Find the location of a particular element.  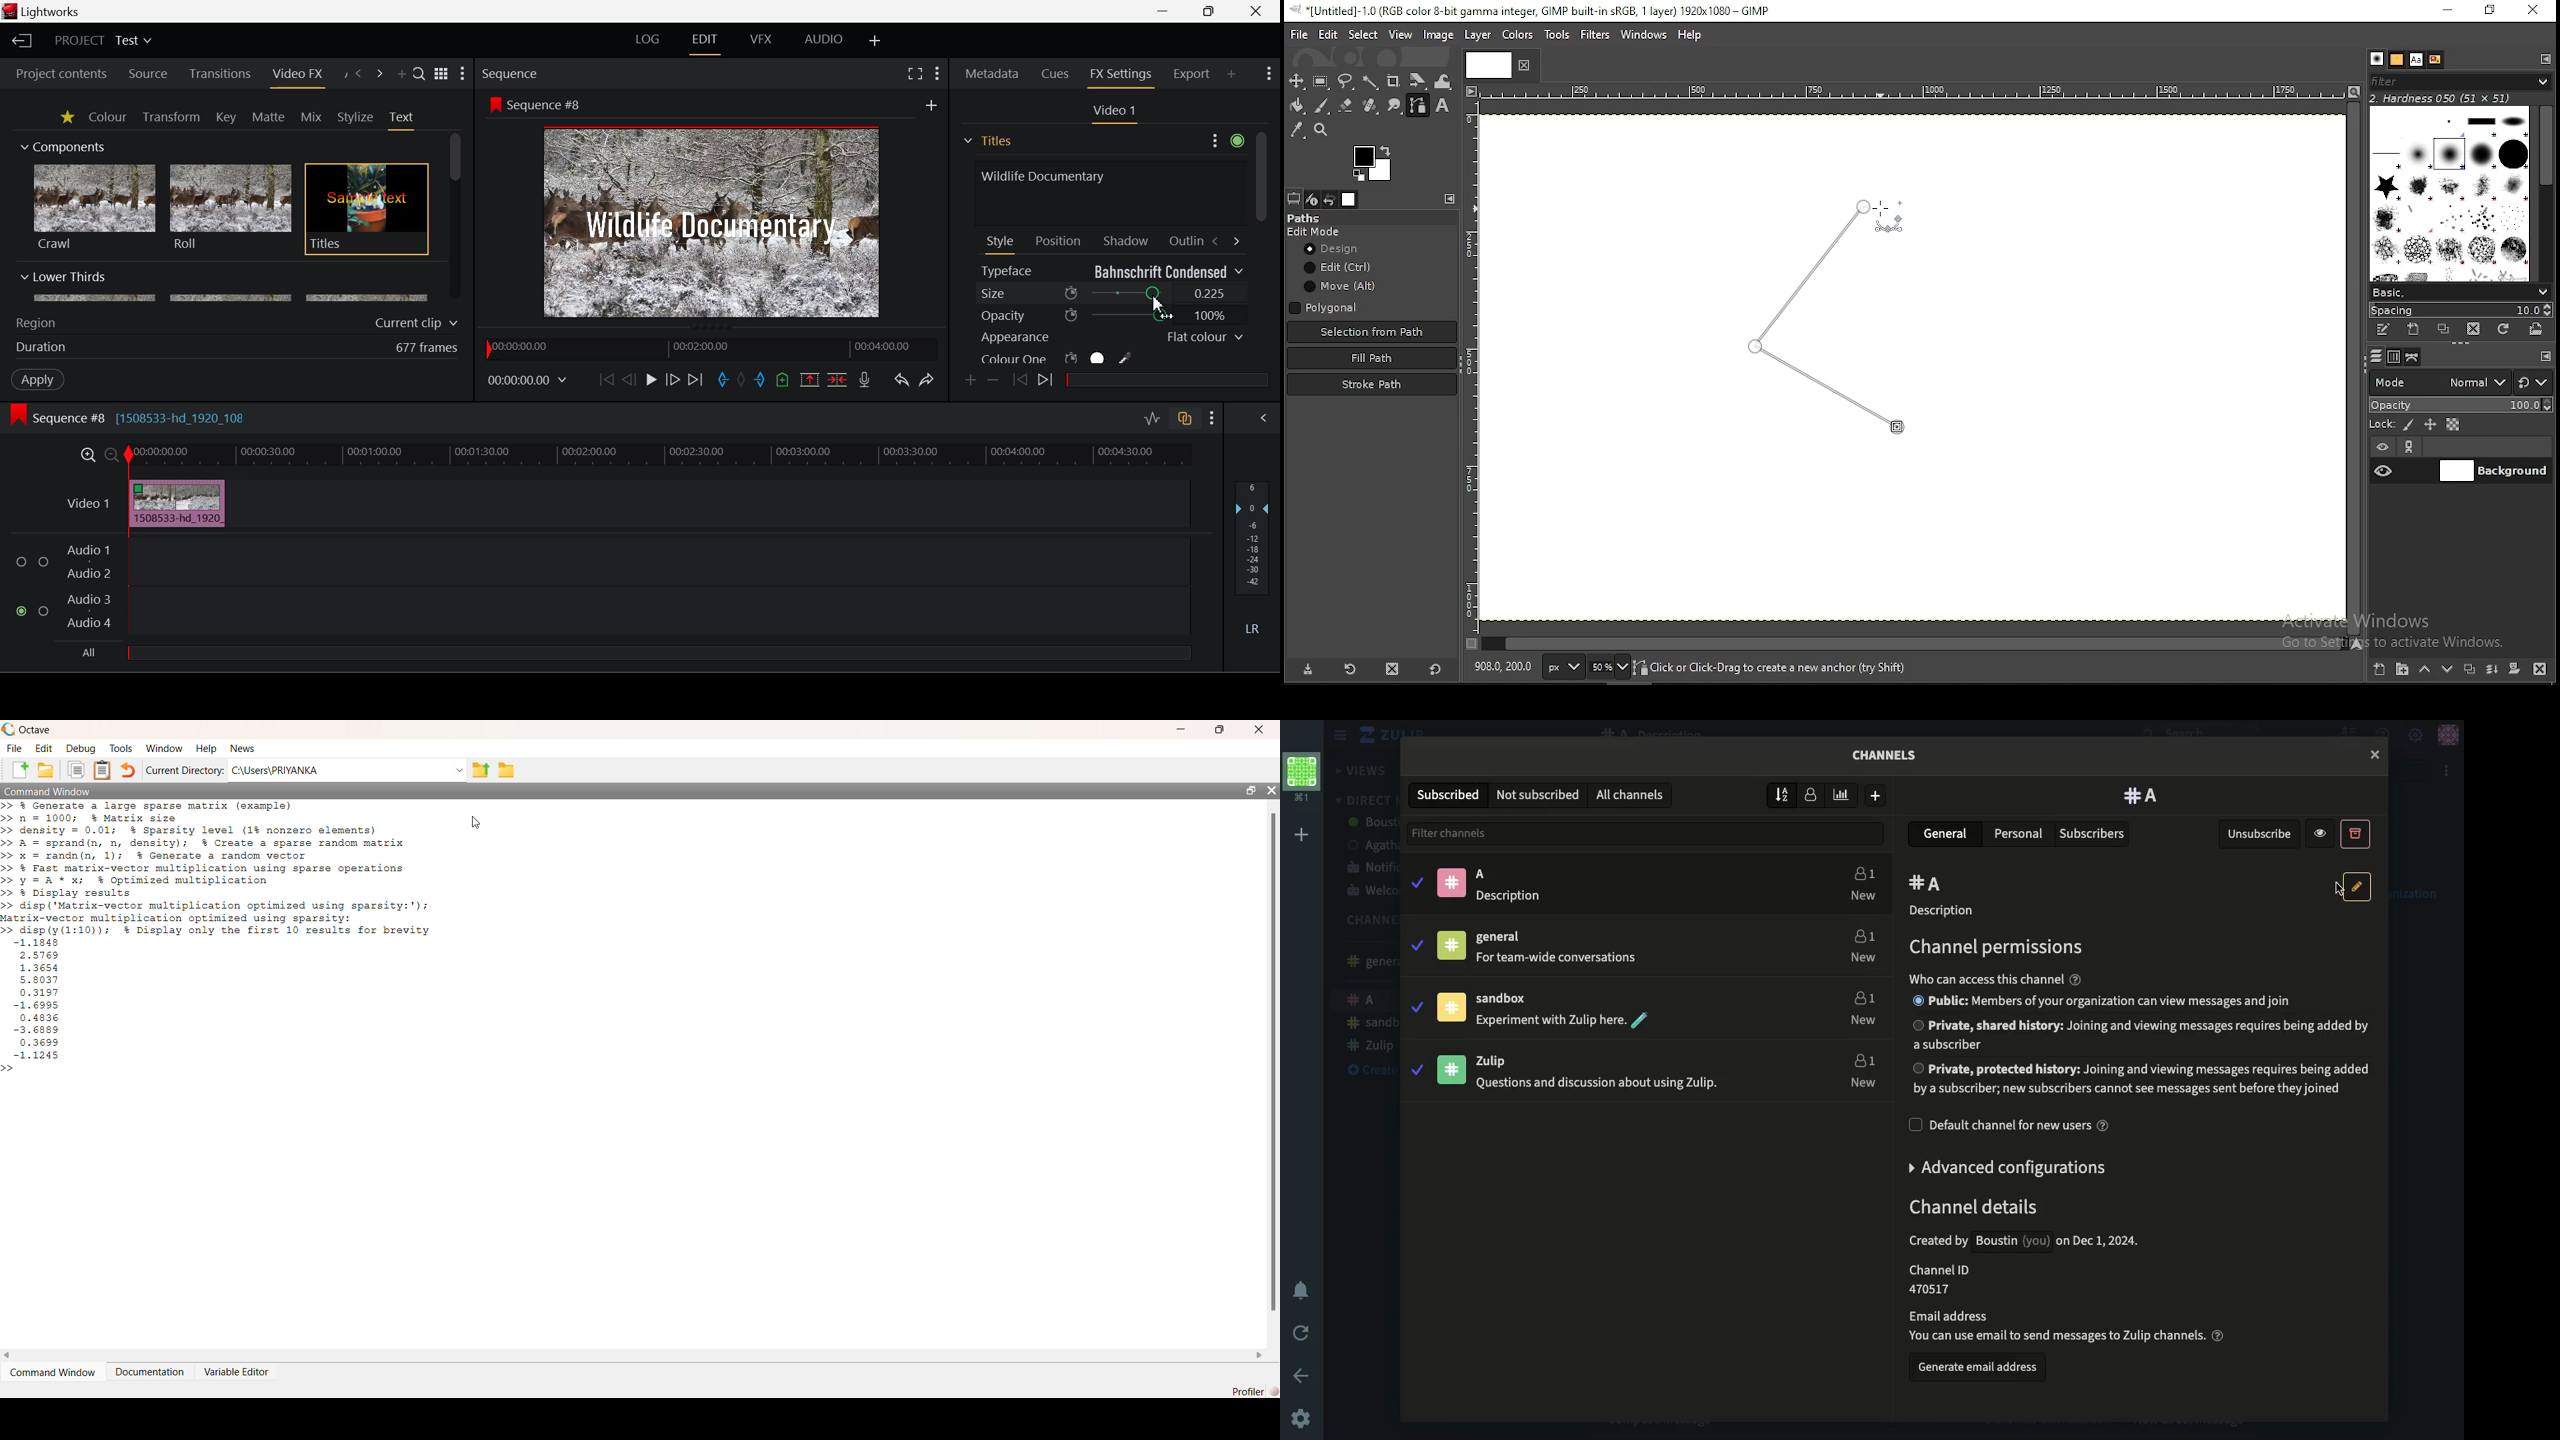

Default channel for new users is located at coordinates (2010, 1125).